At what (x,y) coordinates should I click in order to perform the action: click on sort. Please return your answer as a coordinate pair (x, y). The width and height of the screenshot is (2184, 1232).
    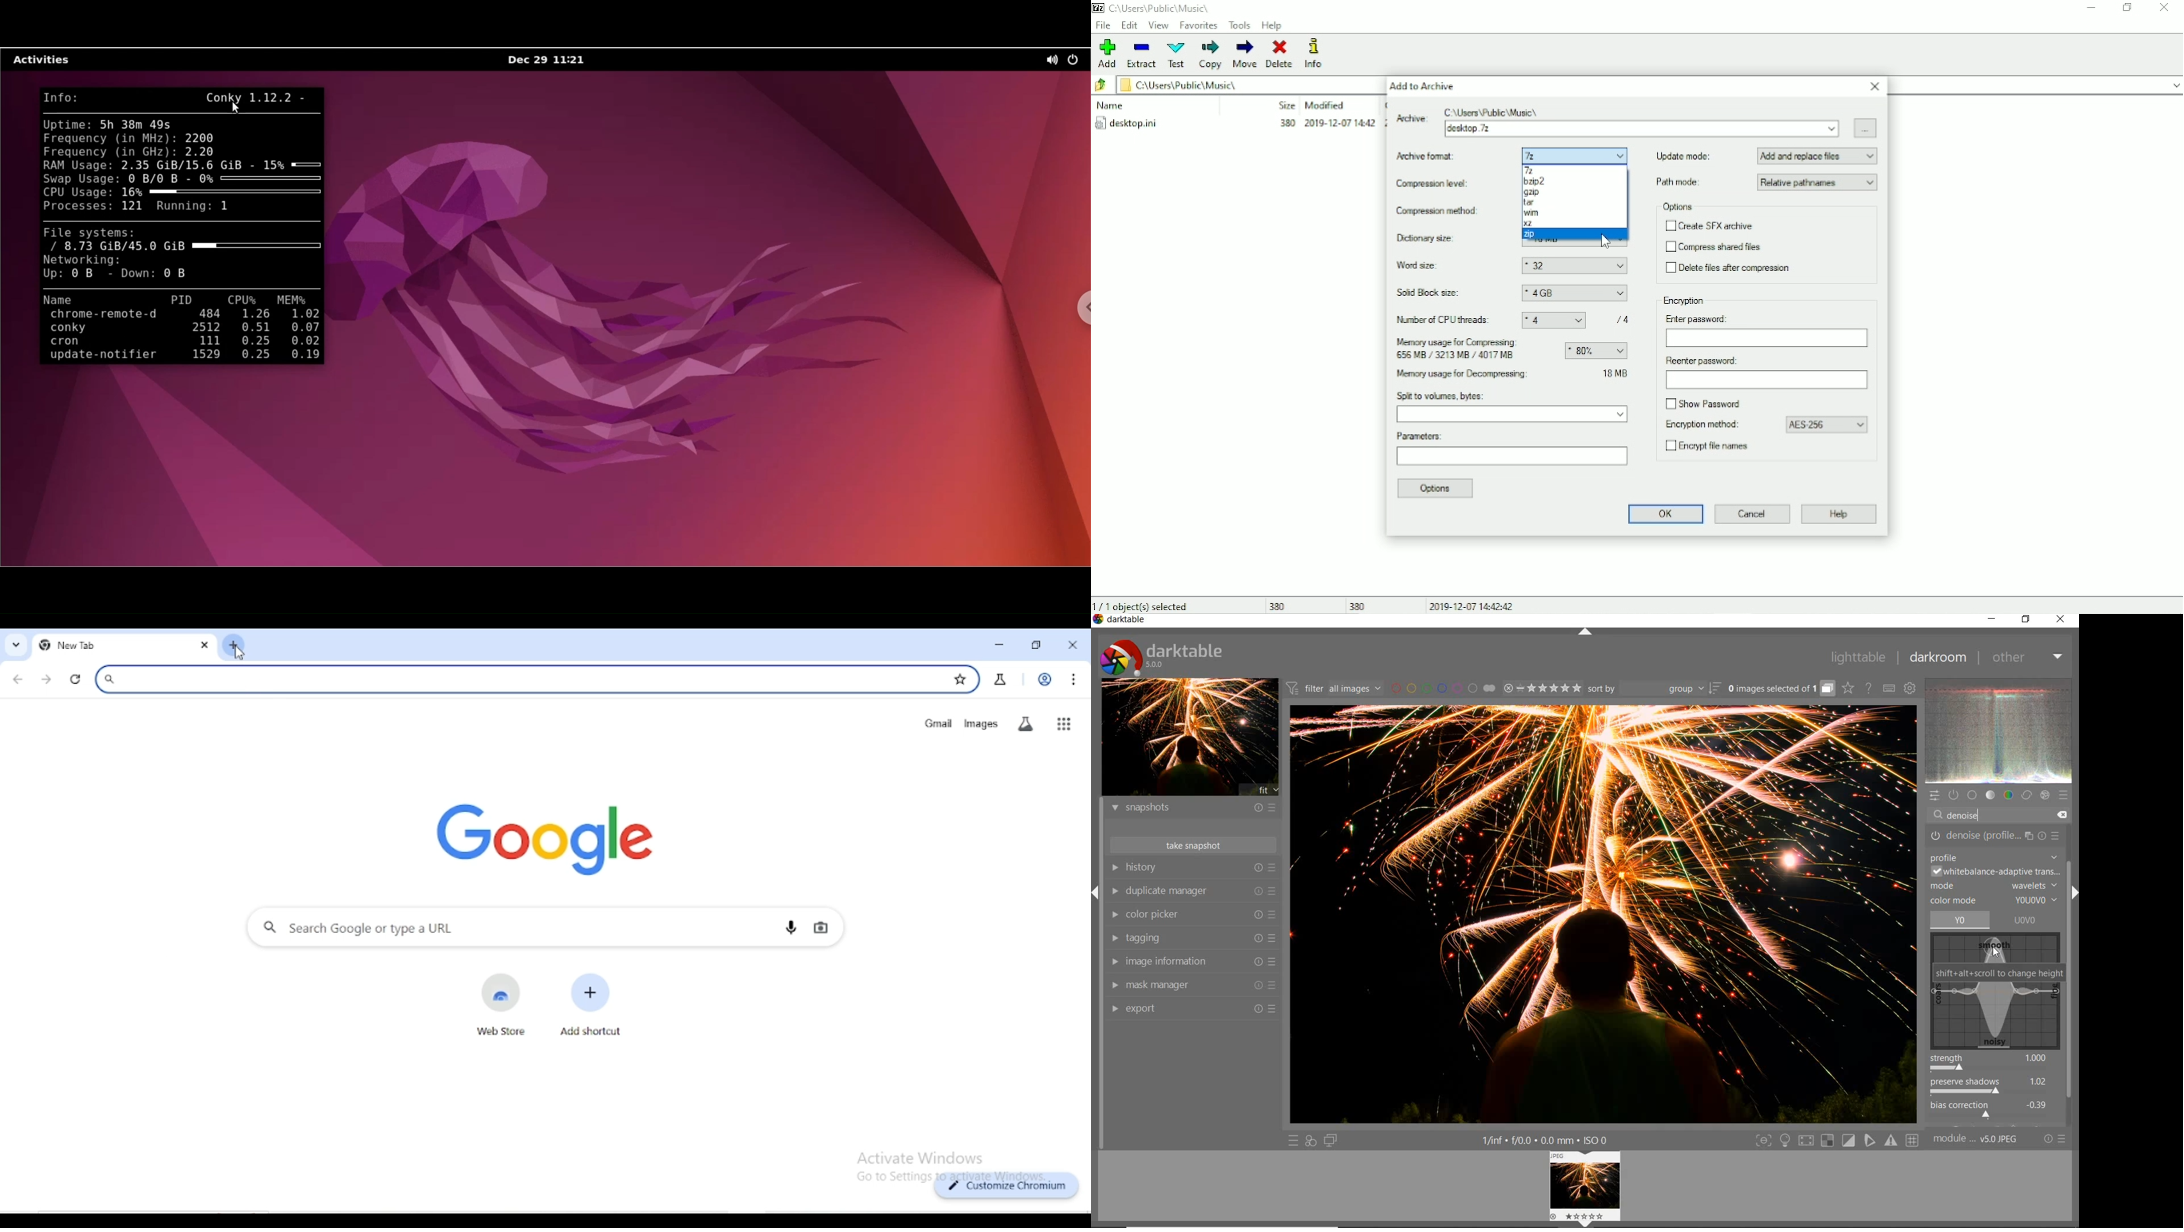
    Looking at the image, I should click on (1653, 689).